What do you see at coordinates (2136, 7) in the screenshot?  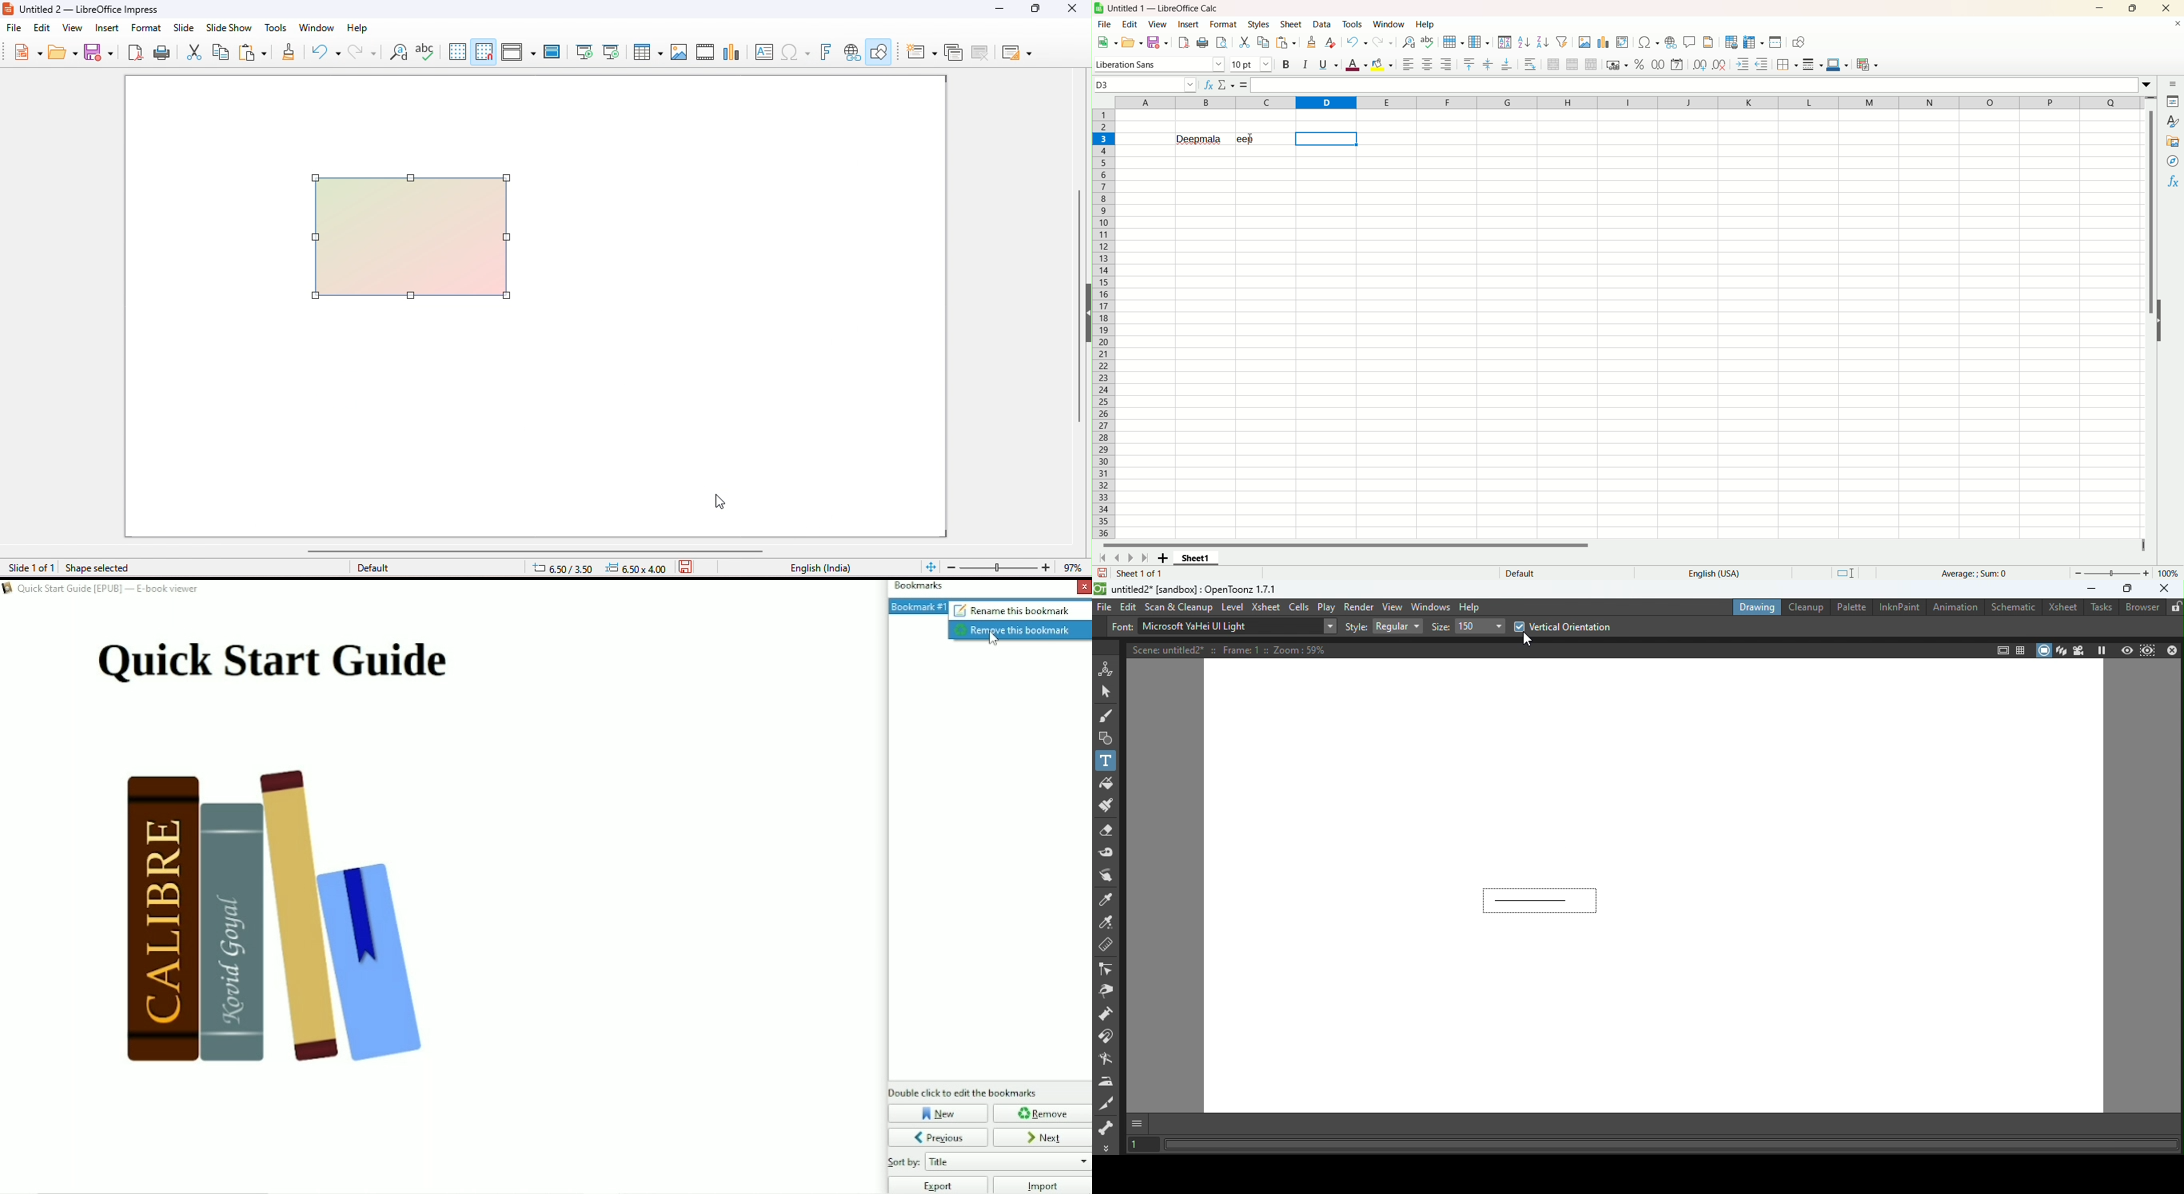 I see `Maximize` at bounding box center [2136, 7].